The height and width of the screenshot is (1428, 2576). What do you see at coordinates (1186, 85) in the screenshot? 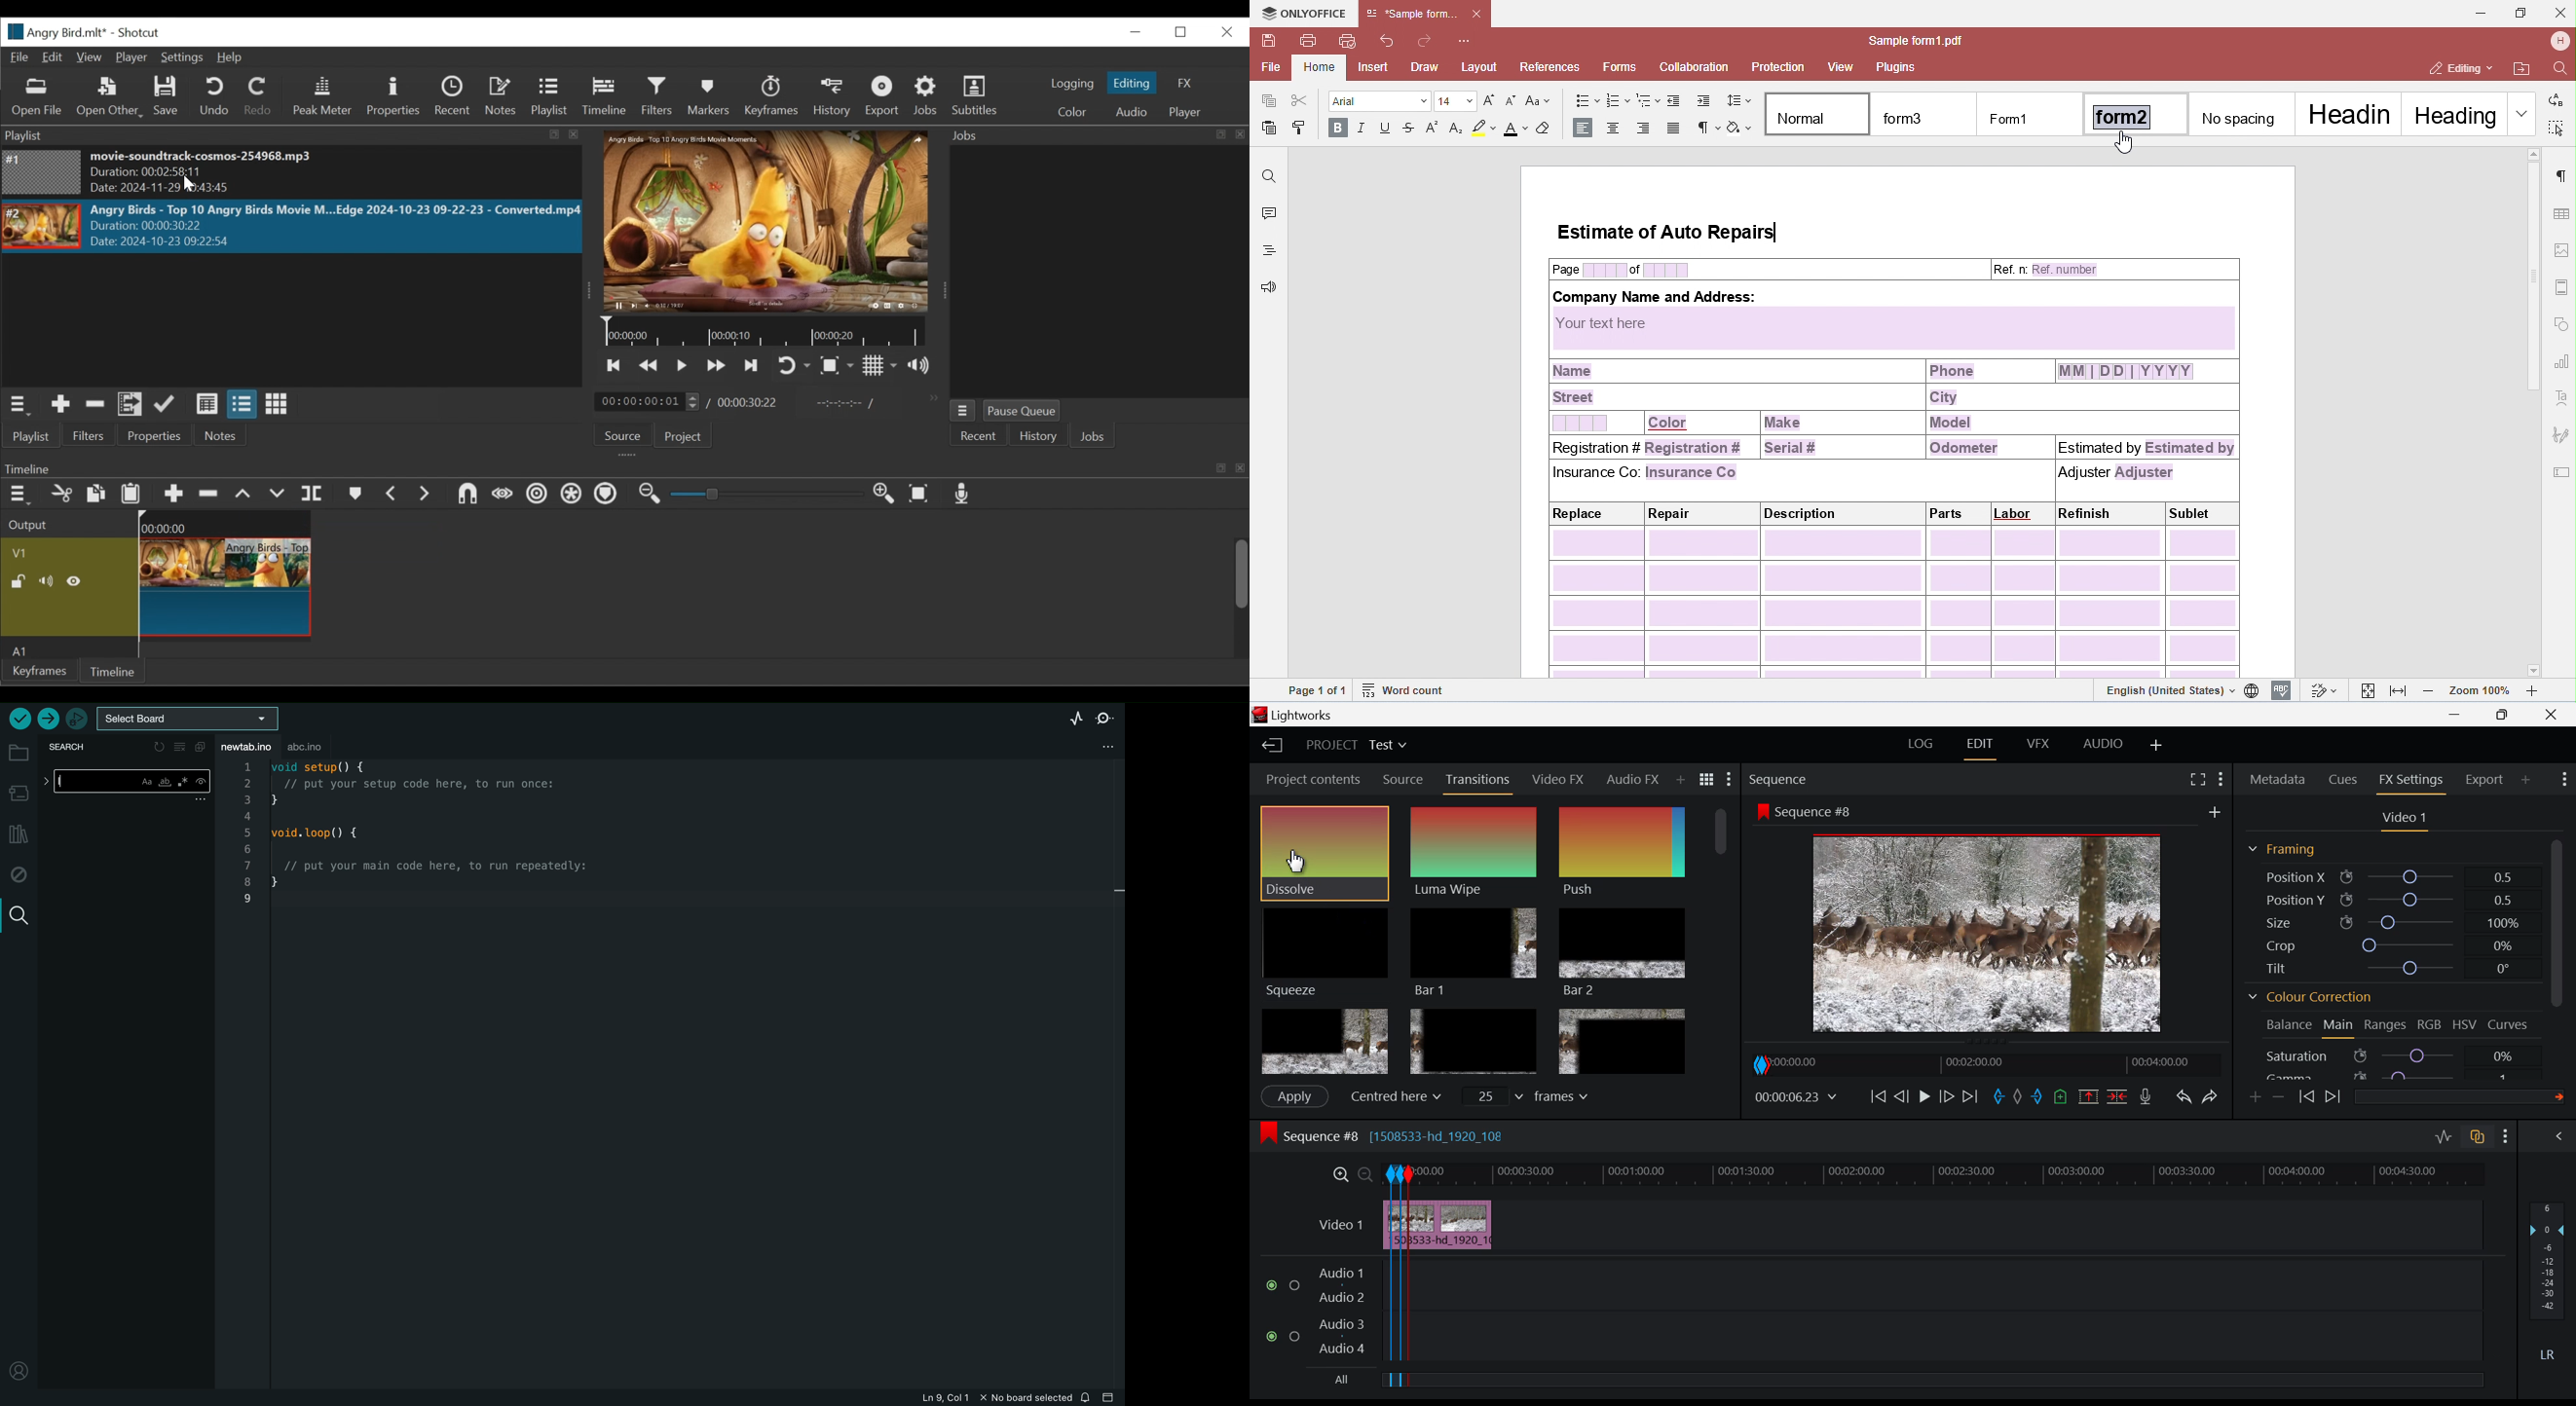
I see `FX` at bounding box center [1186, 85].